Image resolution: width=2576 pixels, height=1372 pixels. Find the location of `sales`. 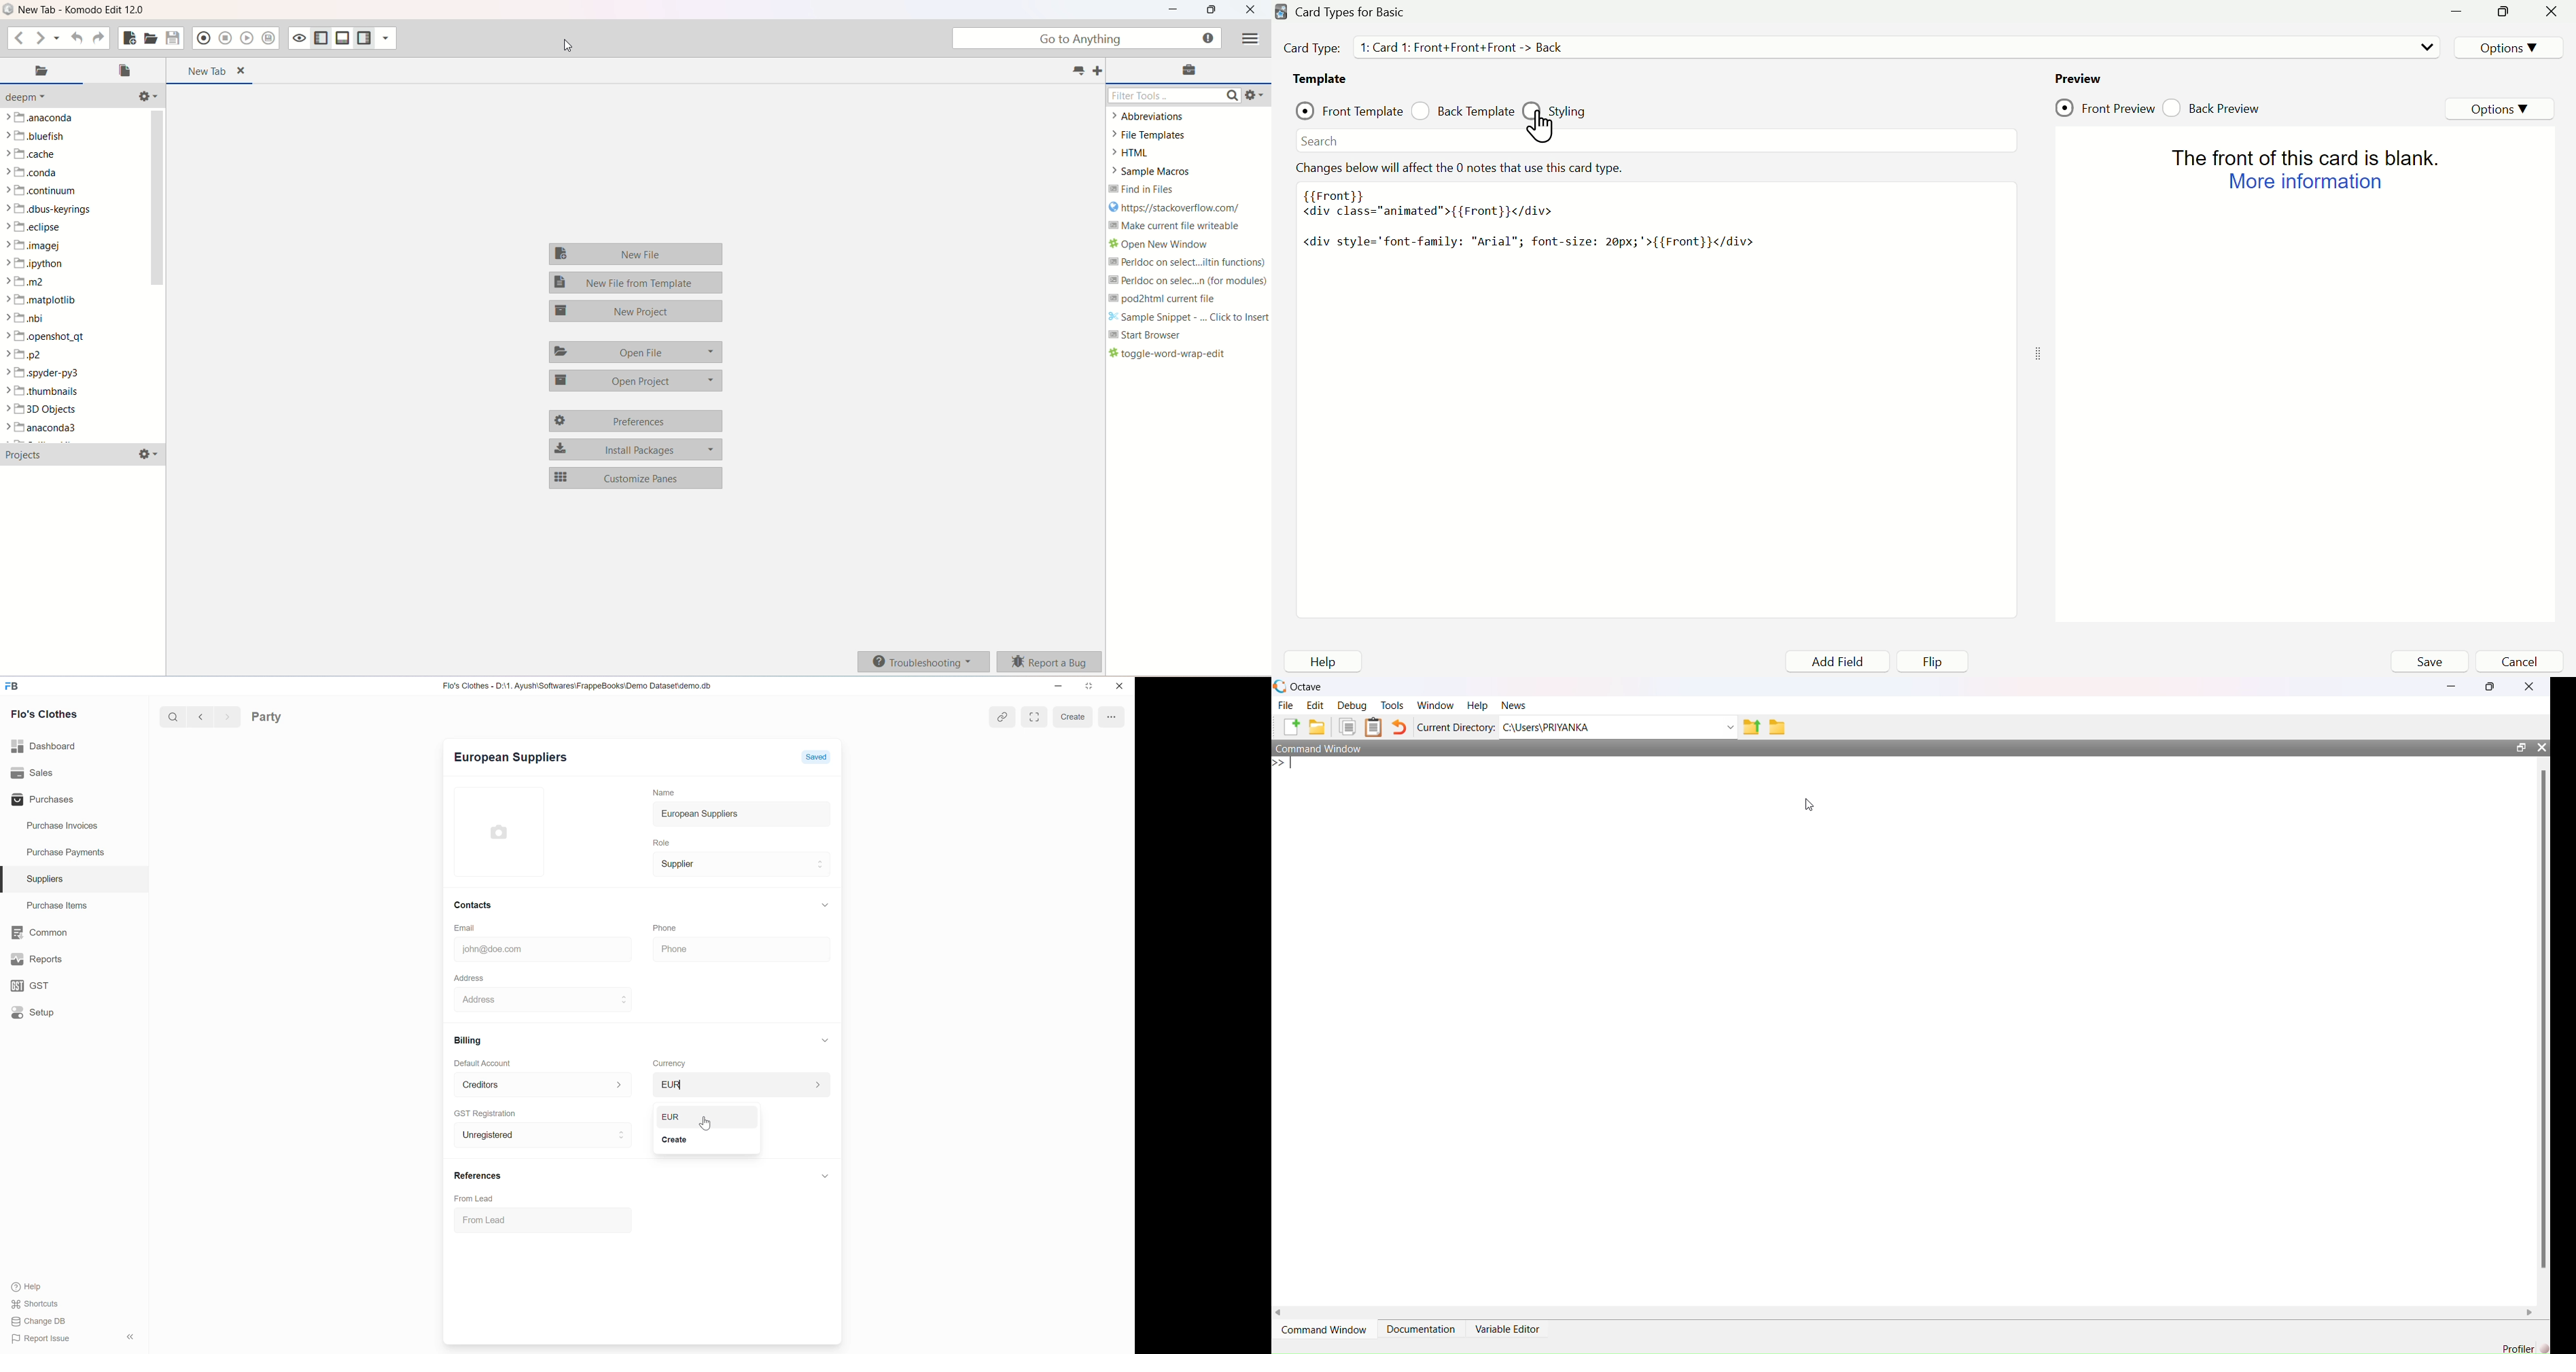

sales is located at coordinates (31, 772).